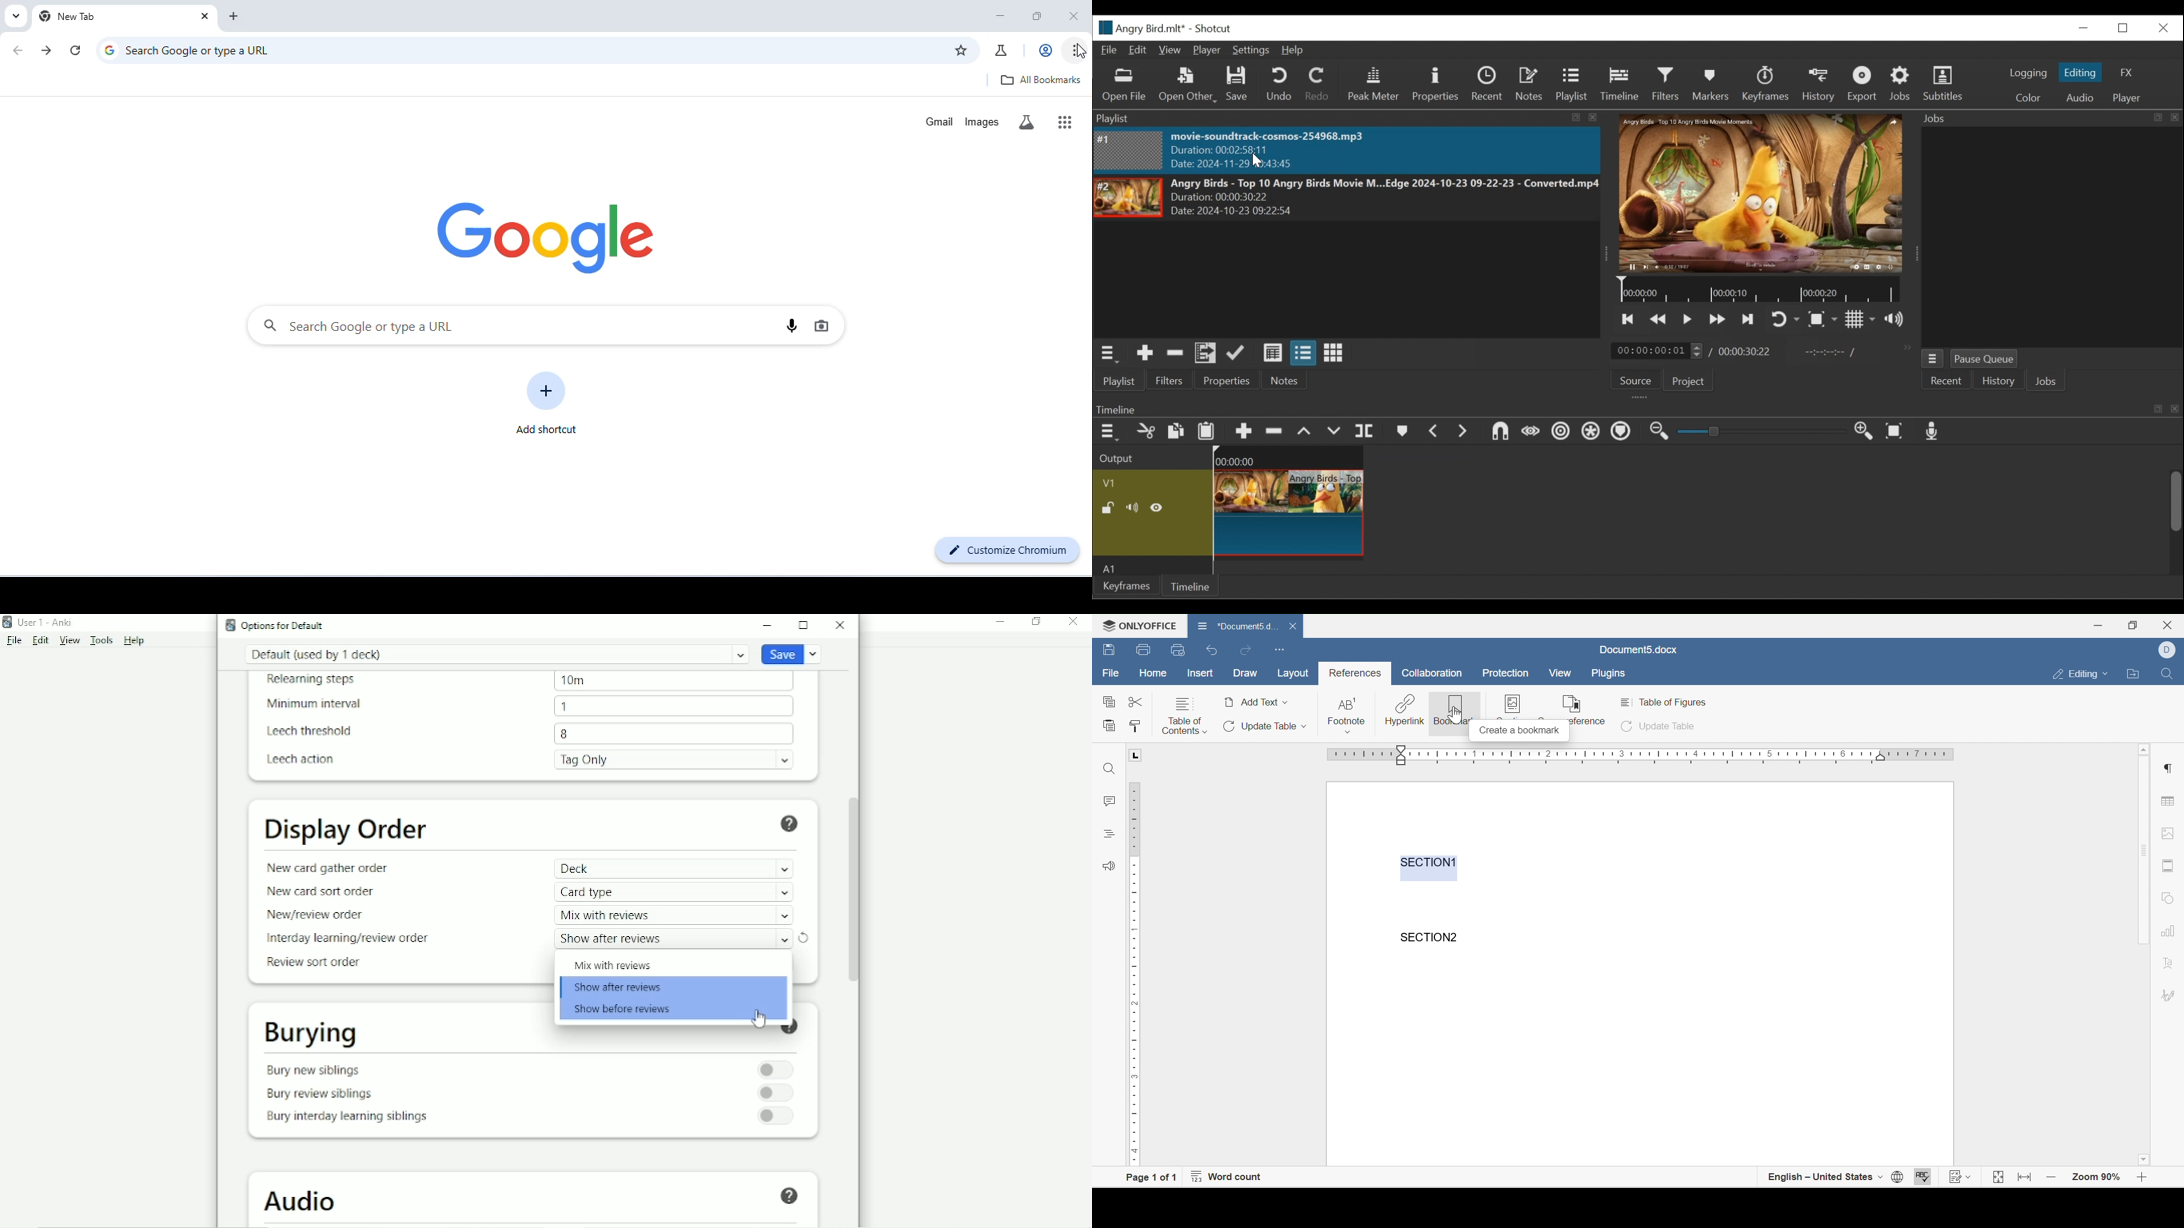  I want to click on customize quick access toolbar, so click(1280, 649).